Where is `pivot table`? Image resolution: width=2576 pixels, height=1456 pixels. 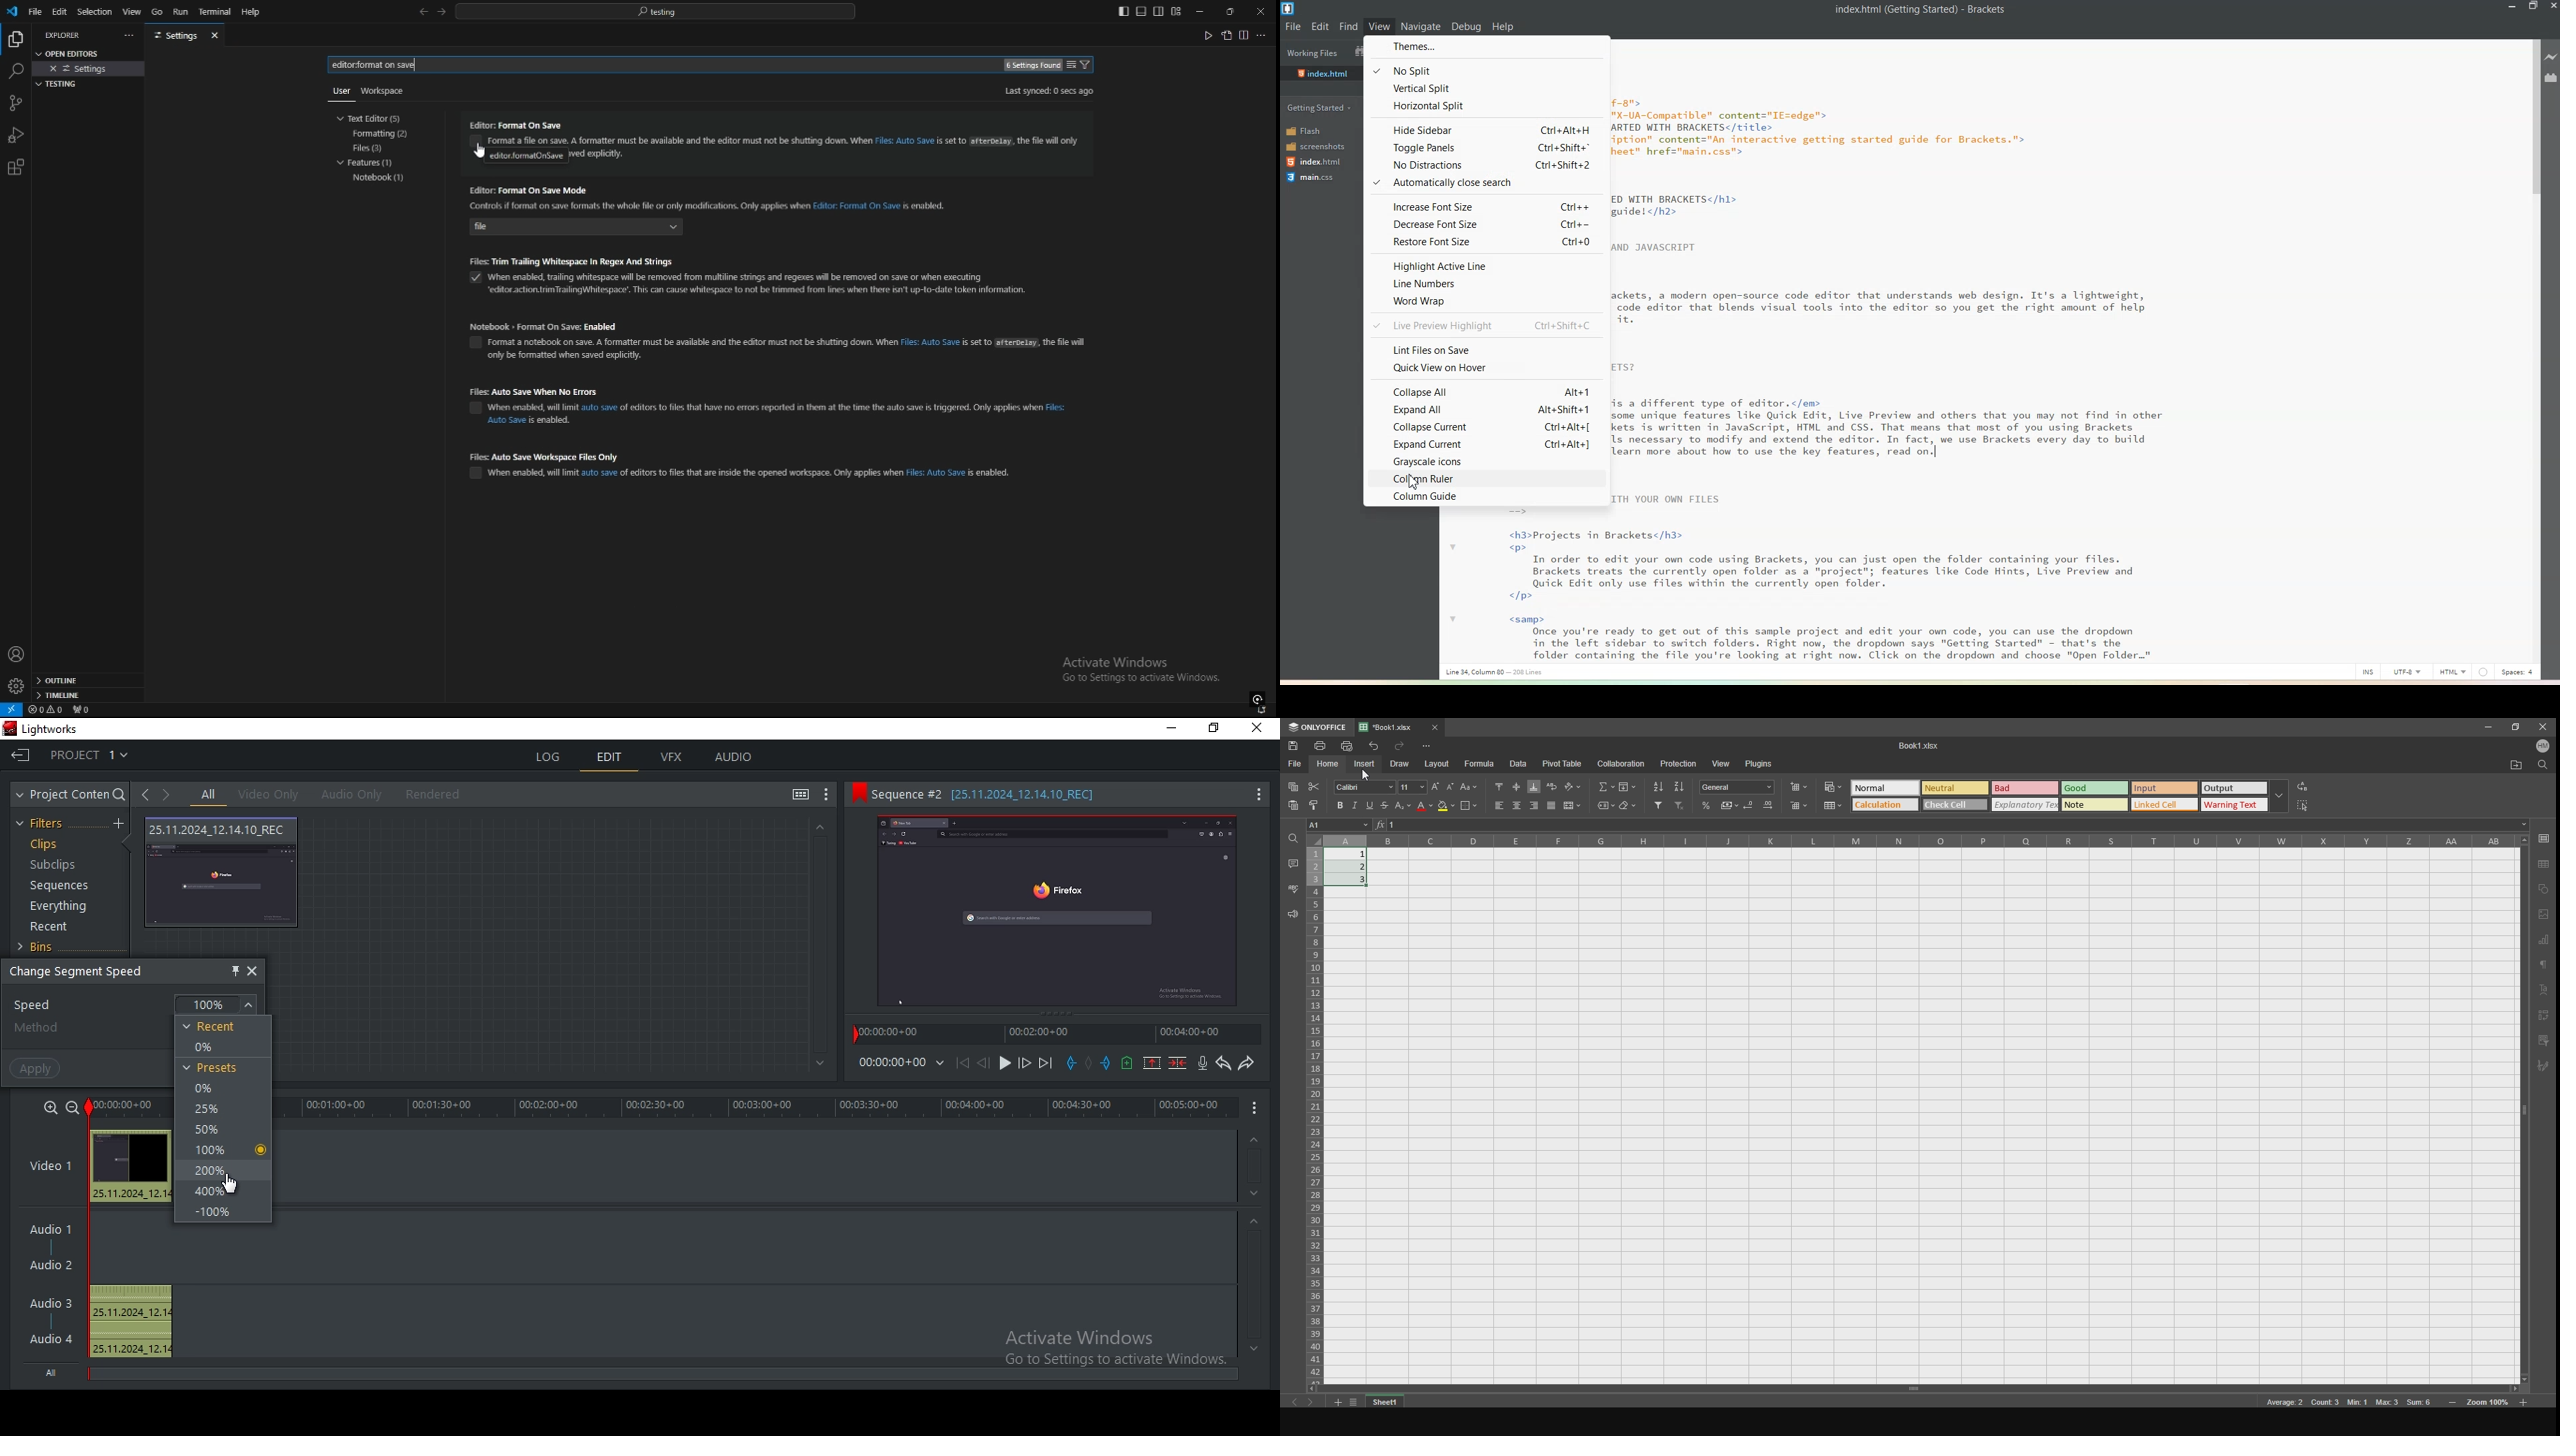 pivot table is located at coordinates (1564, 764).